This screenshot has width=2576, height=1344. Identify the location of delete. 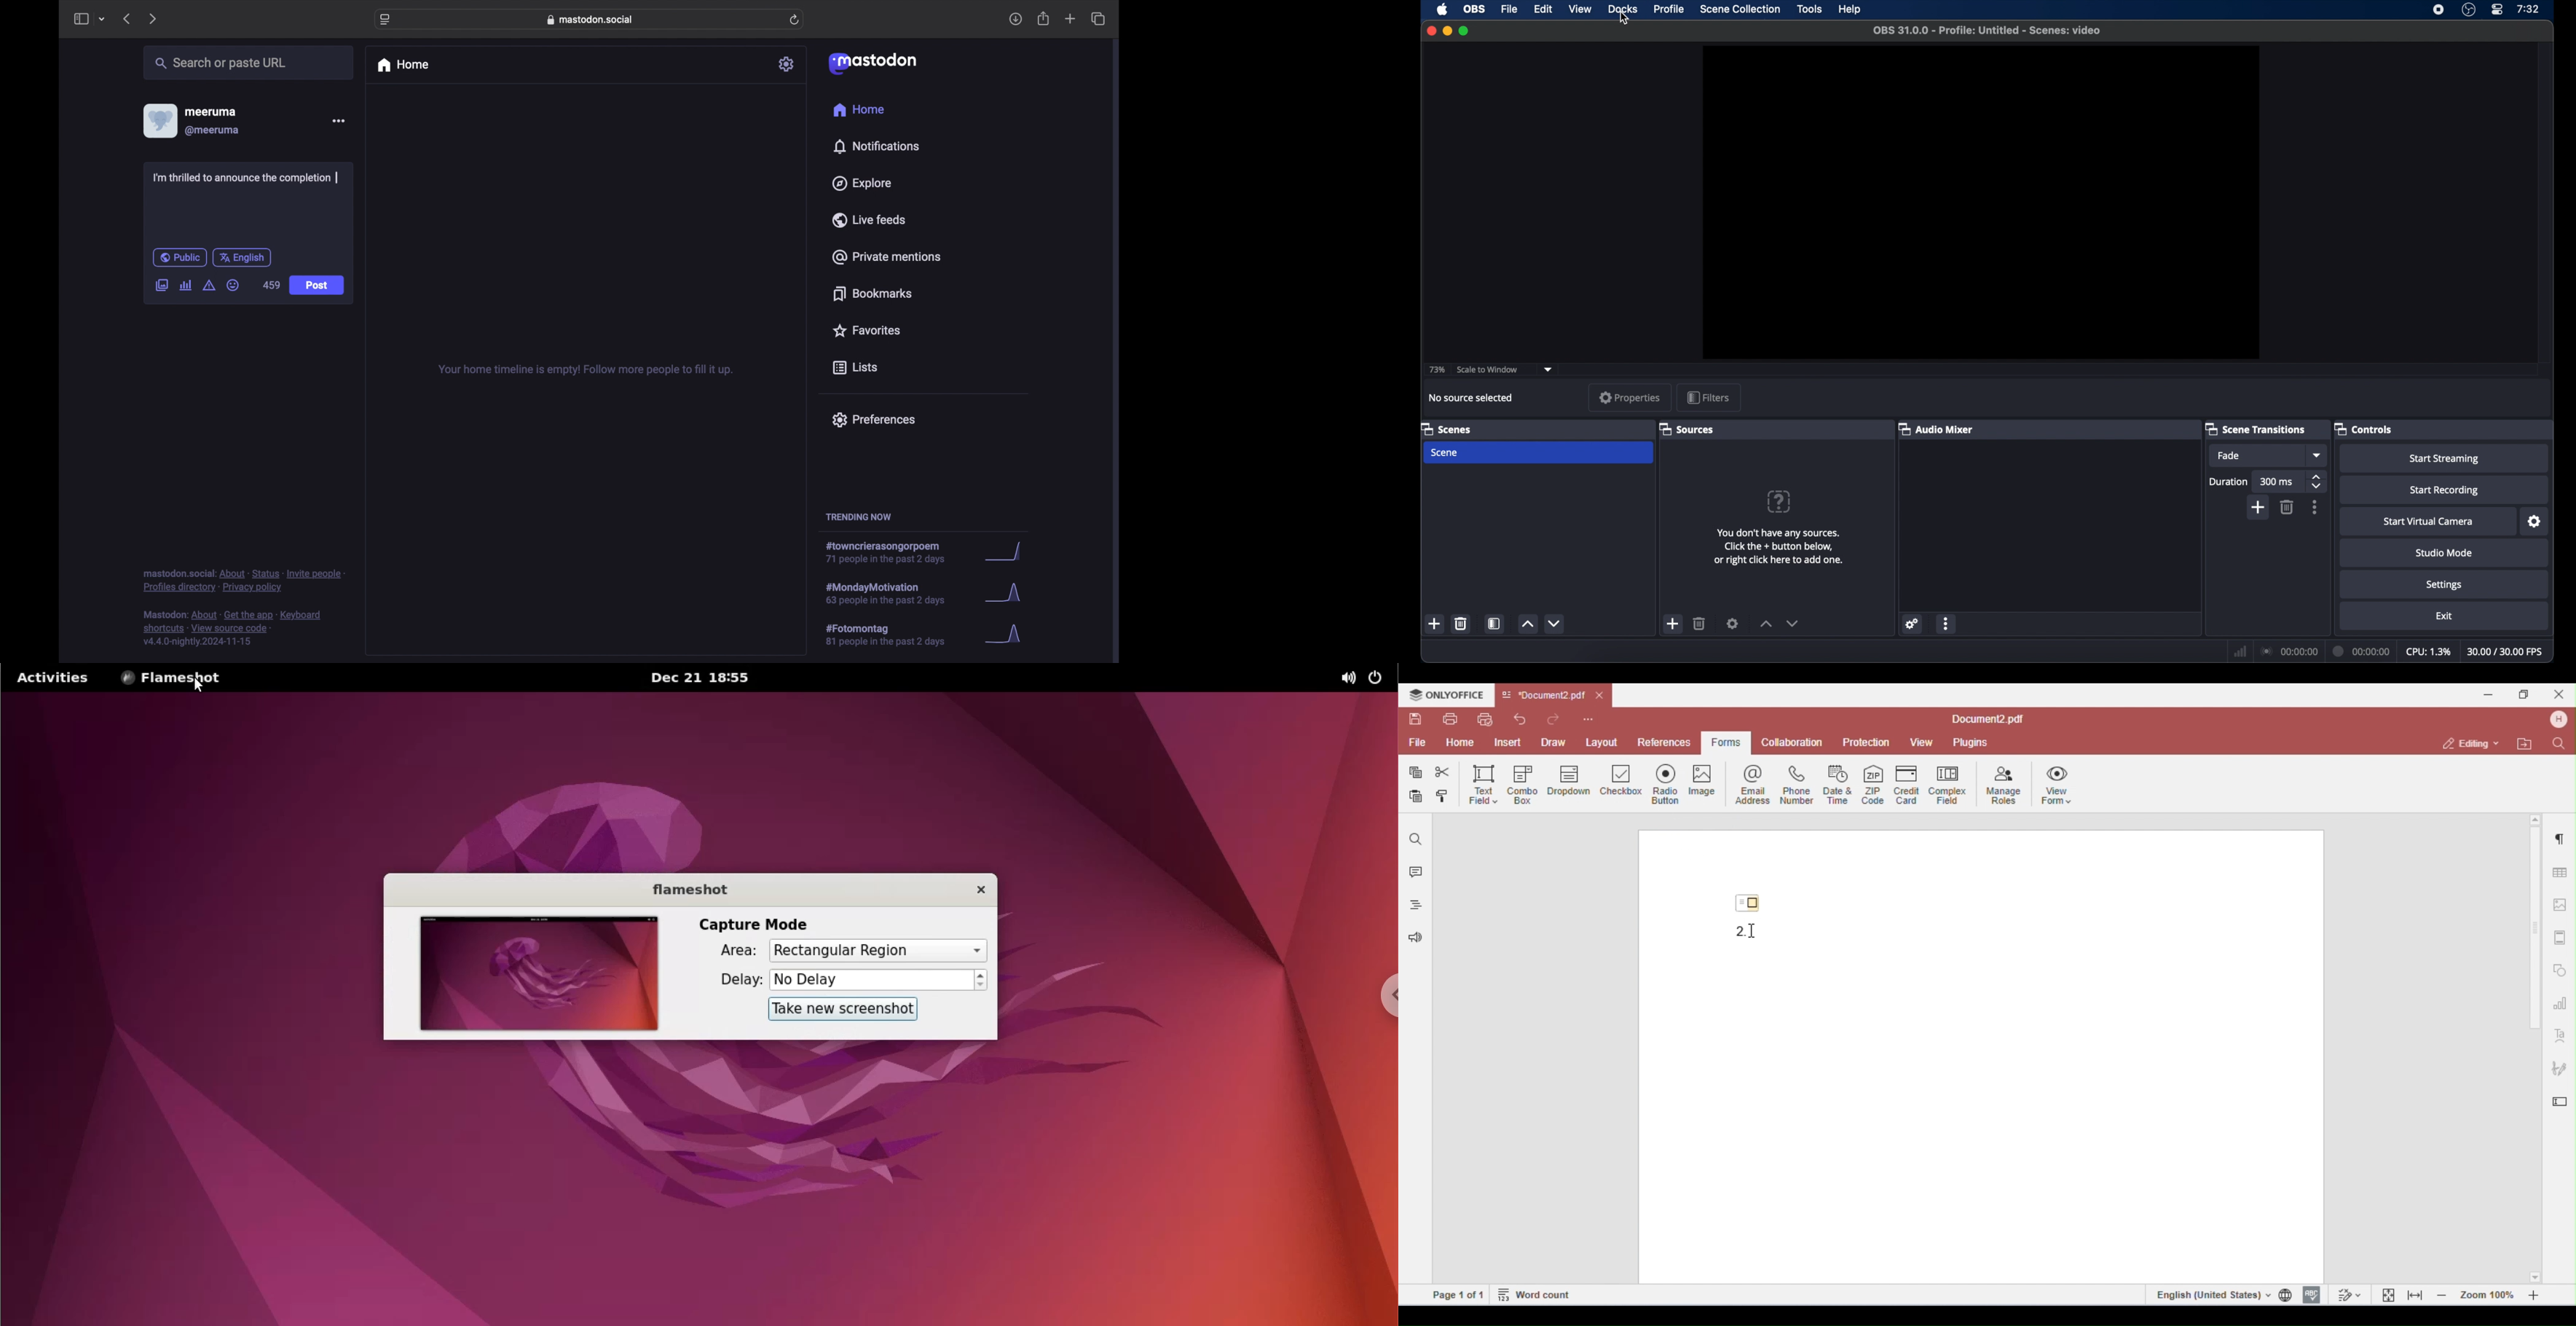
(1700, 623).